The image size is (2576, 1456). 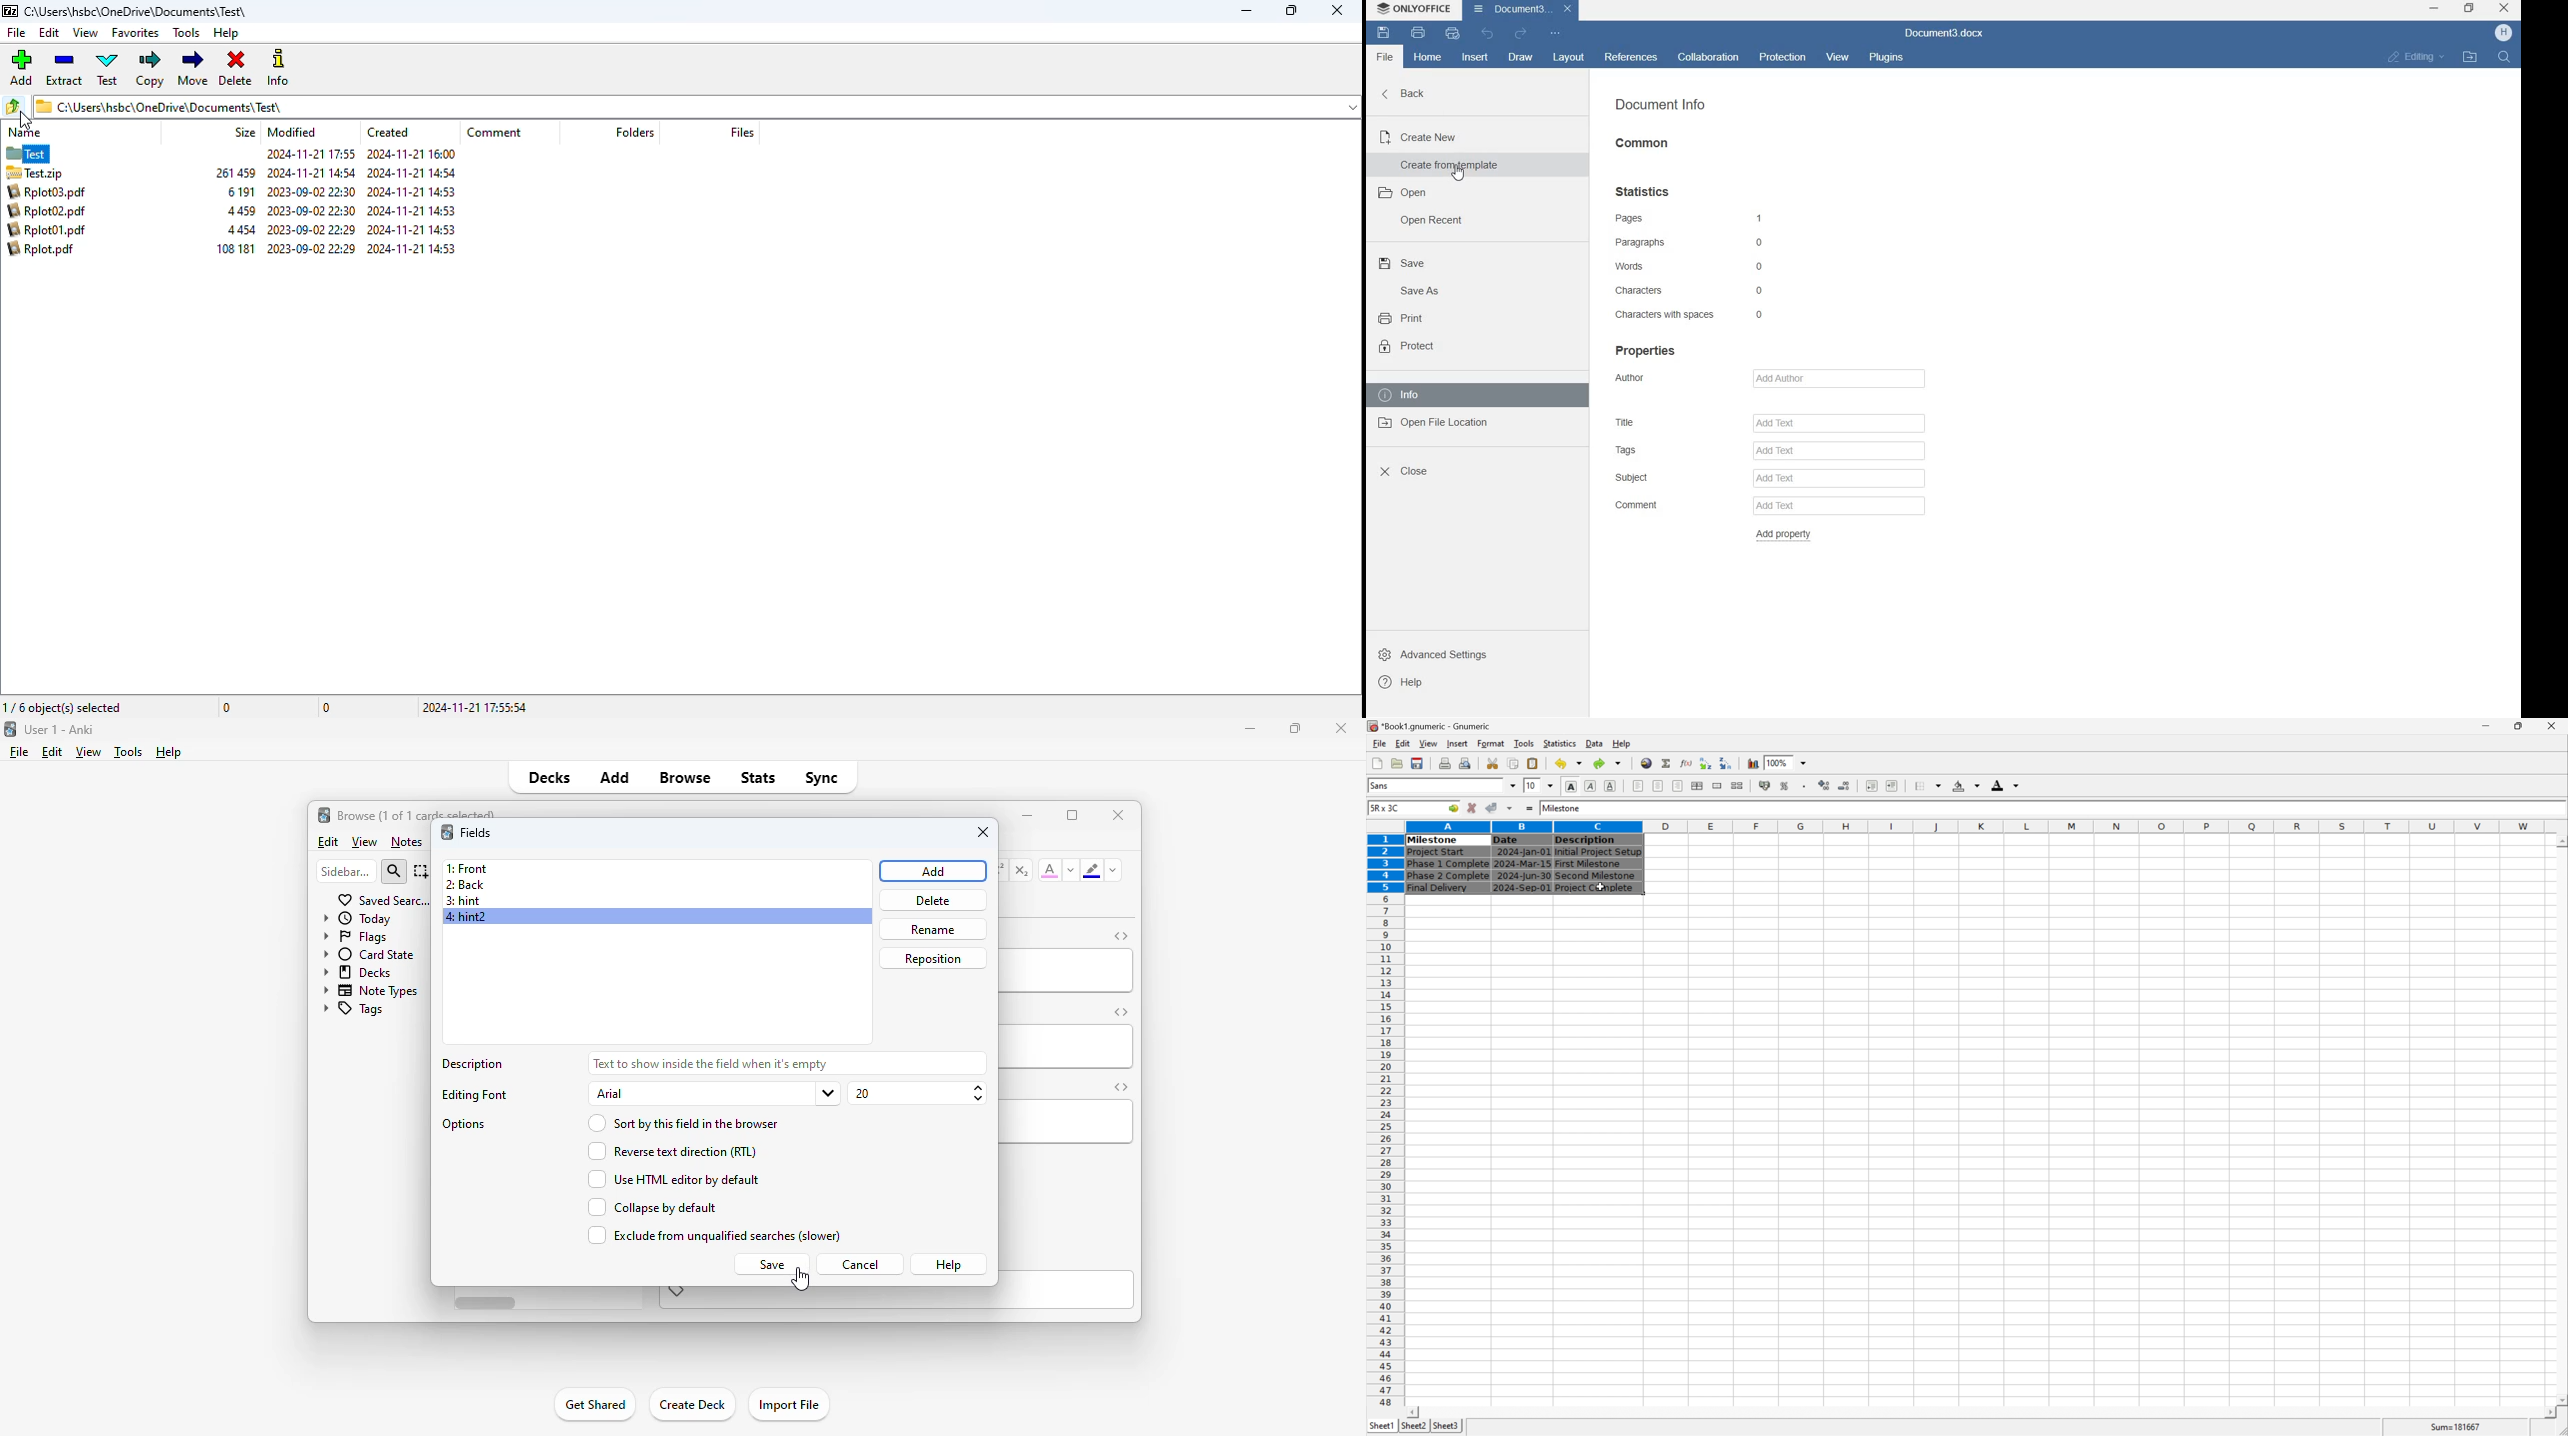 What do you see at coordinates (1650, 146) in the screenshot?
I see `common` at bounding box center [1650, 146].